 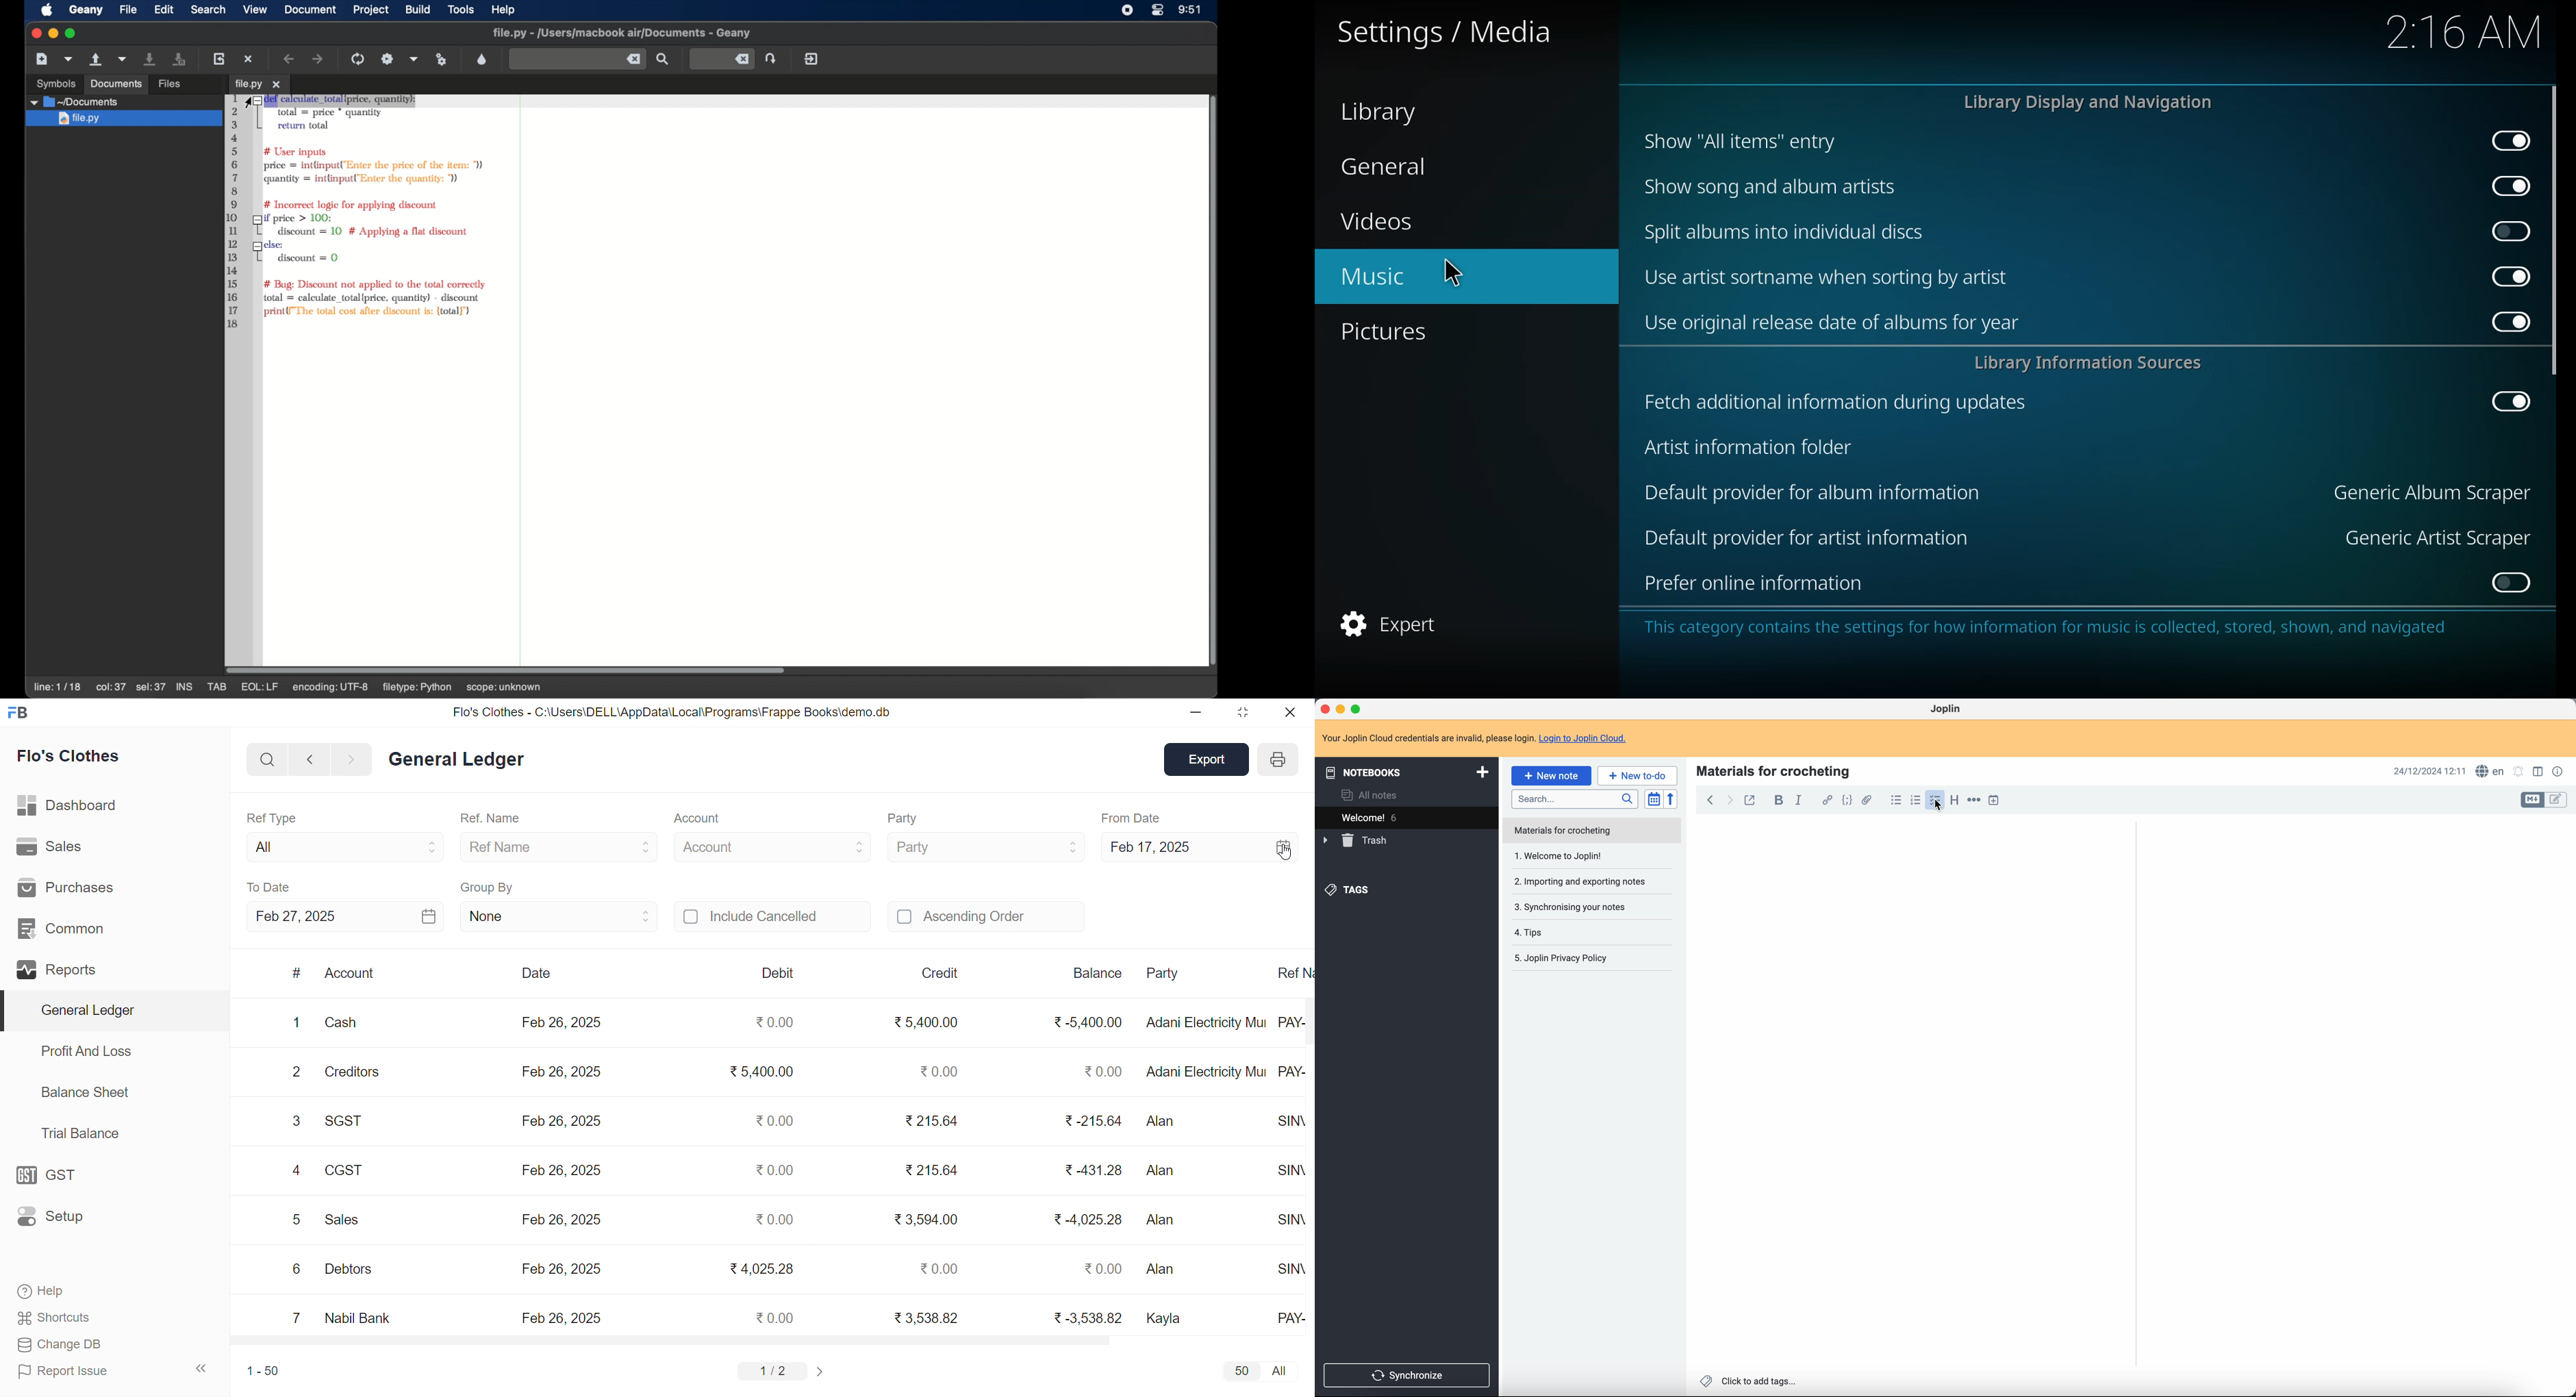 What do you see at coordinates (1209, 758) in the screenshot?
I see `Export` at bounding box center [1209, 758].